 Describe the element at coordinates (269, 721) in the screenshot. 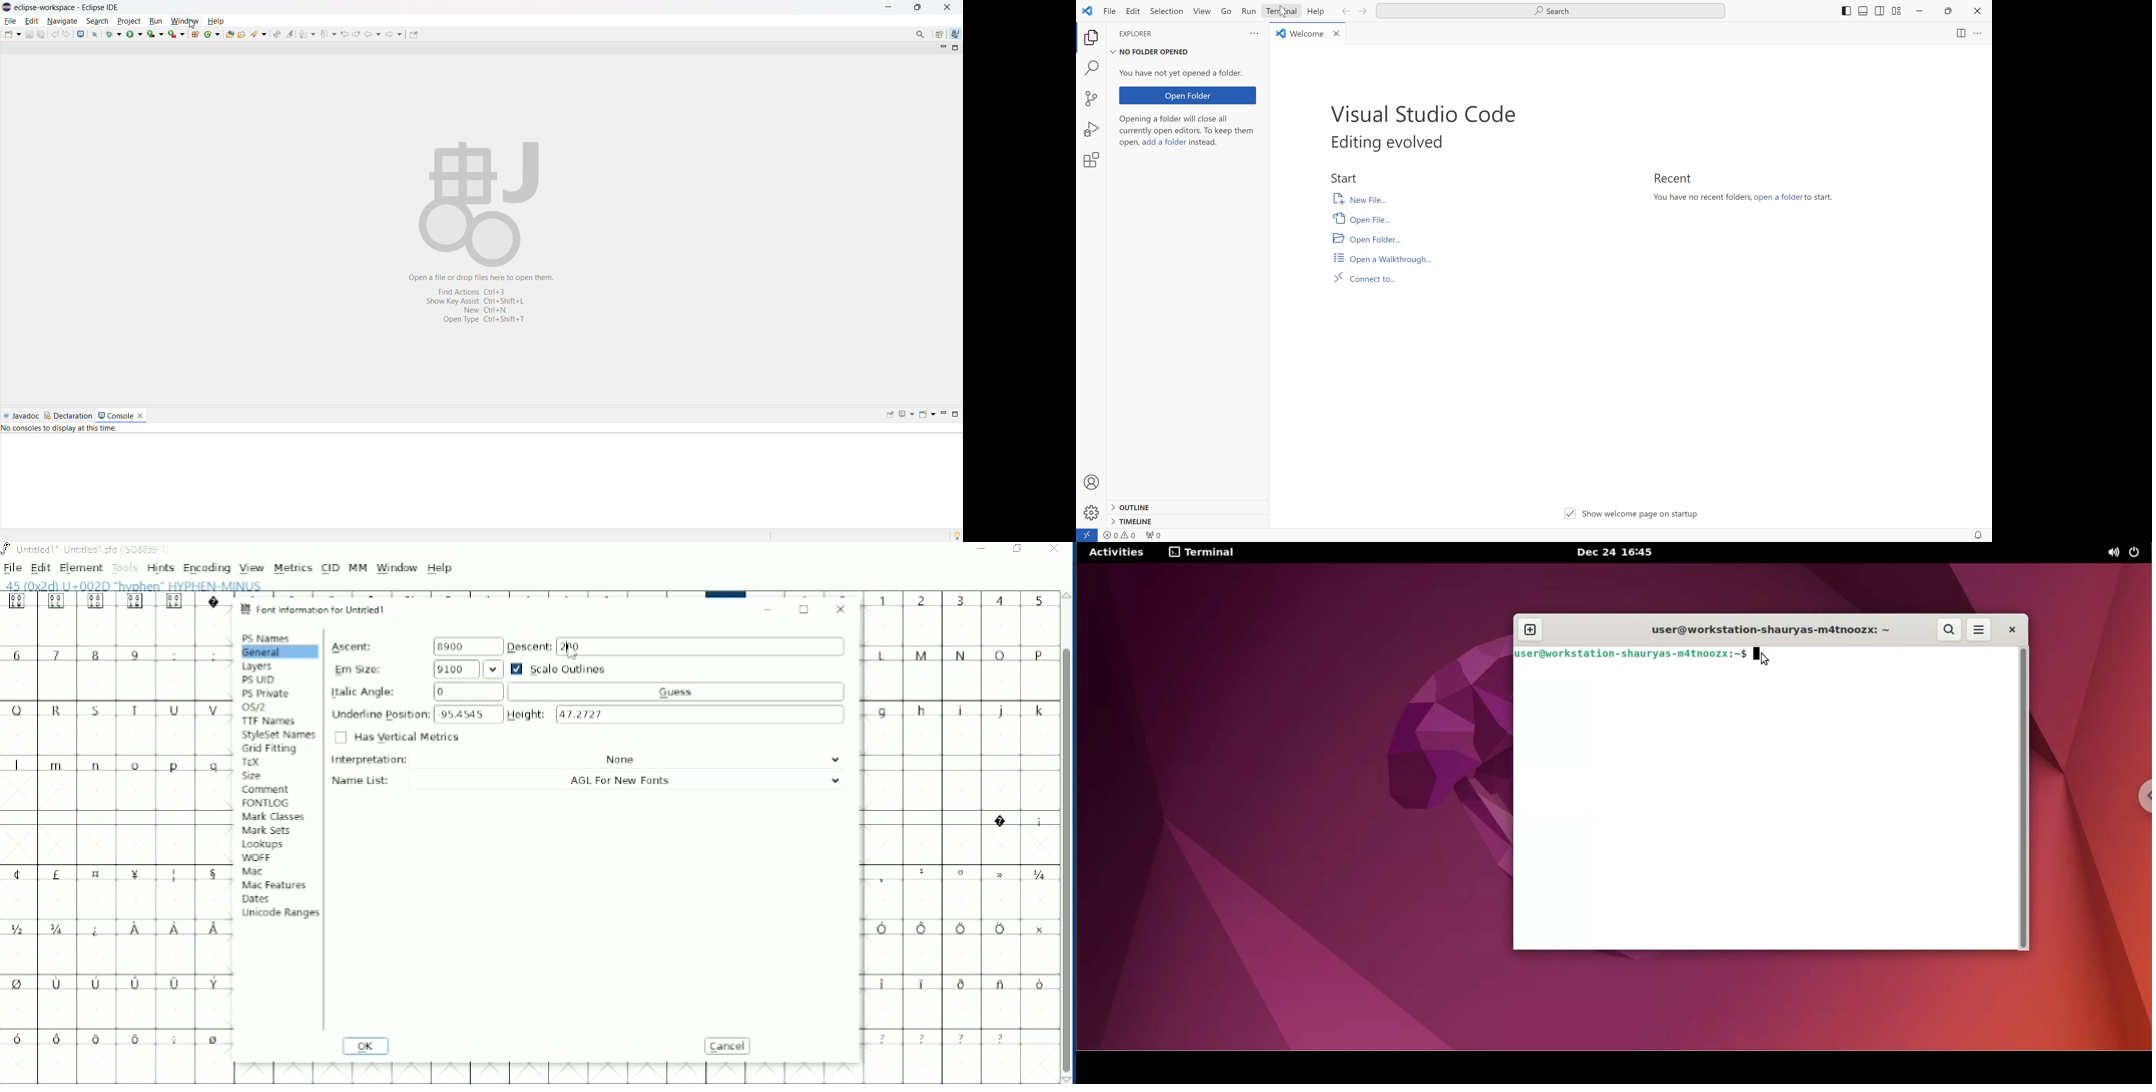

I see `TTF Names` at that location.